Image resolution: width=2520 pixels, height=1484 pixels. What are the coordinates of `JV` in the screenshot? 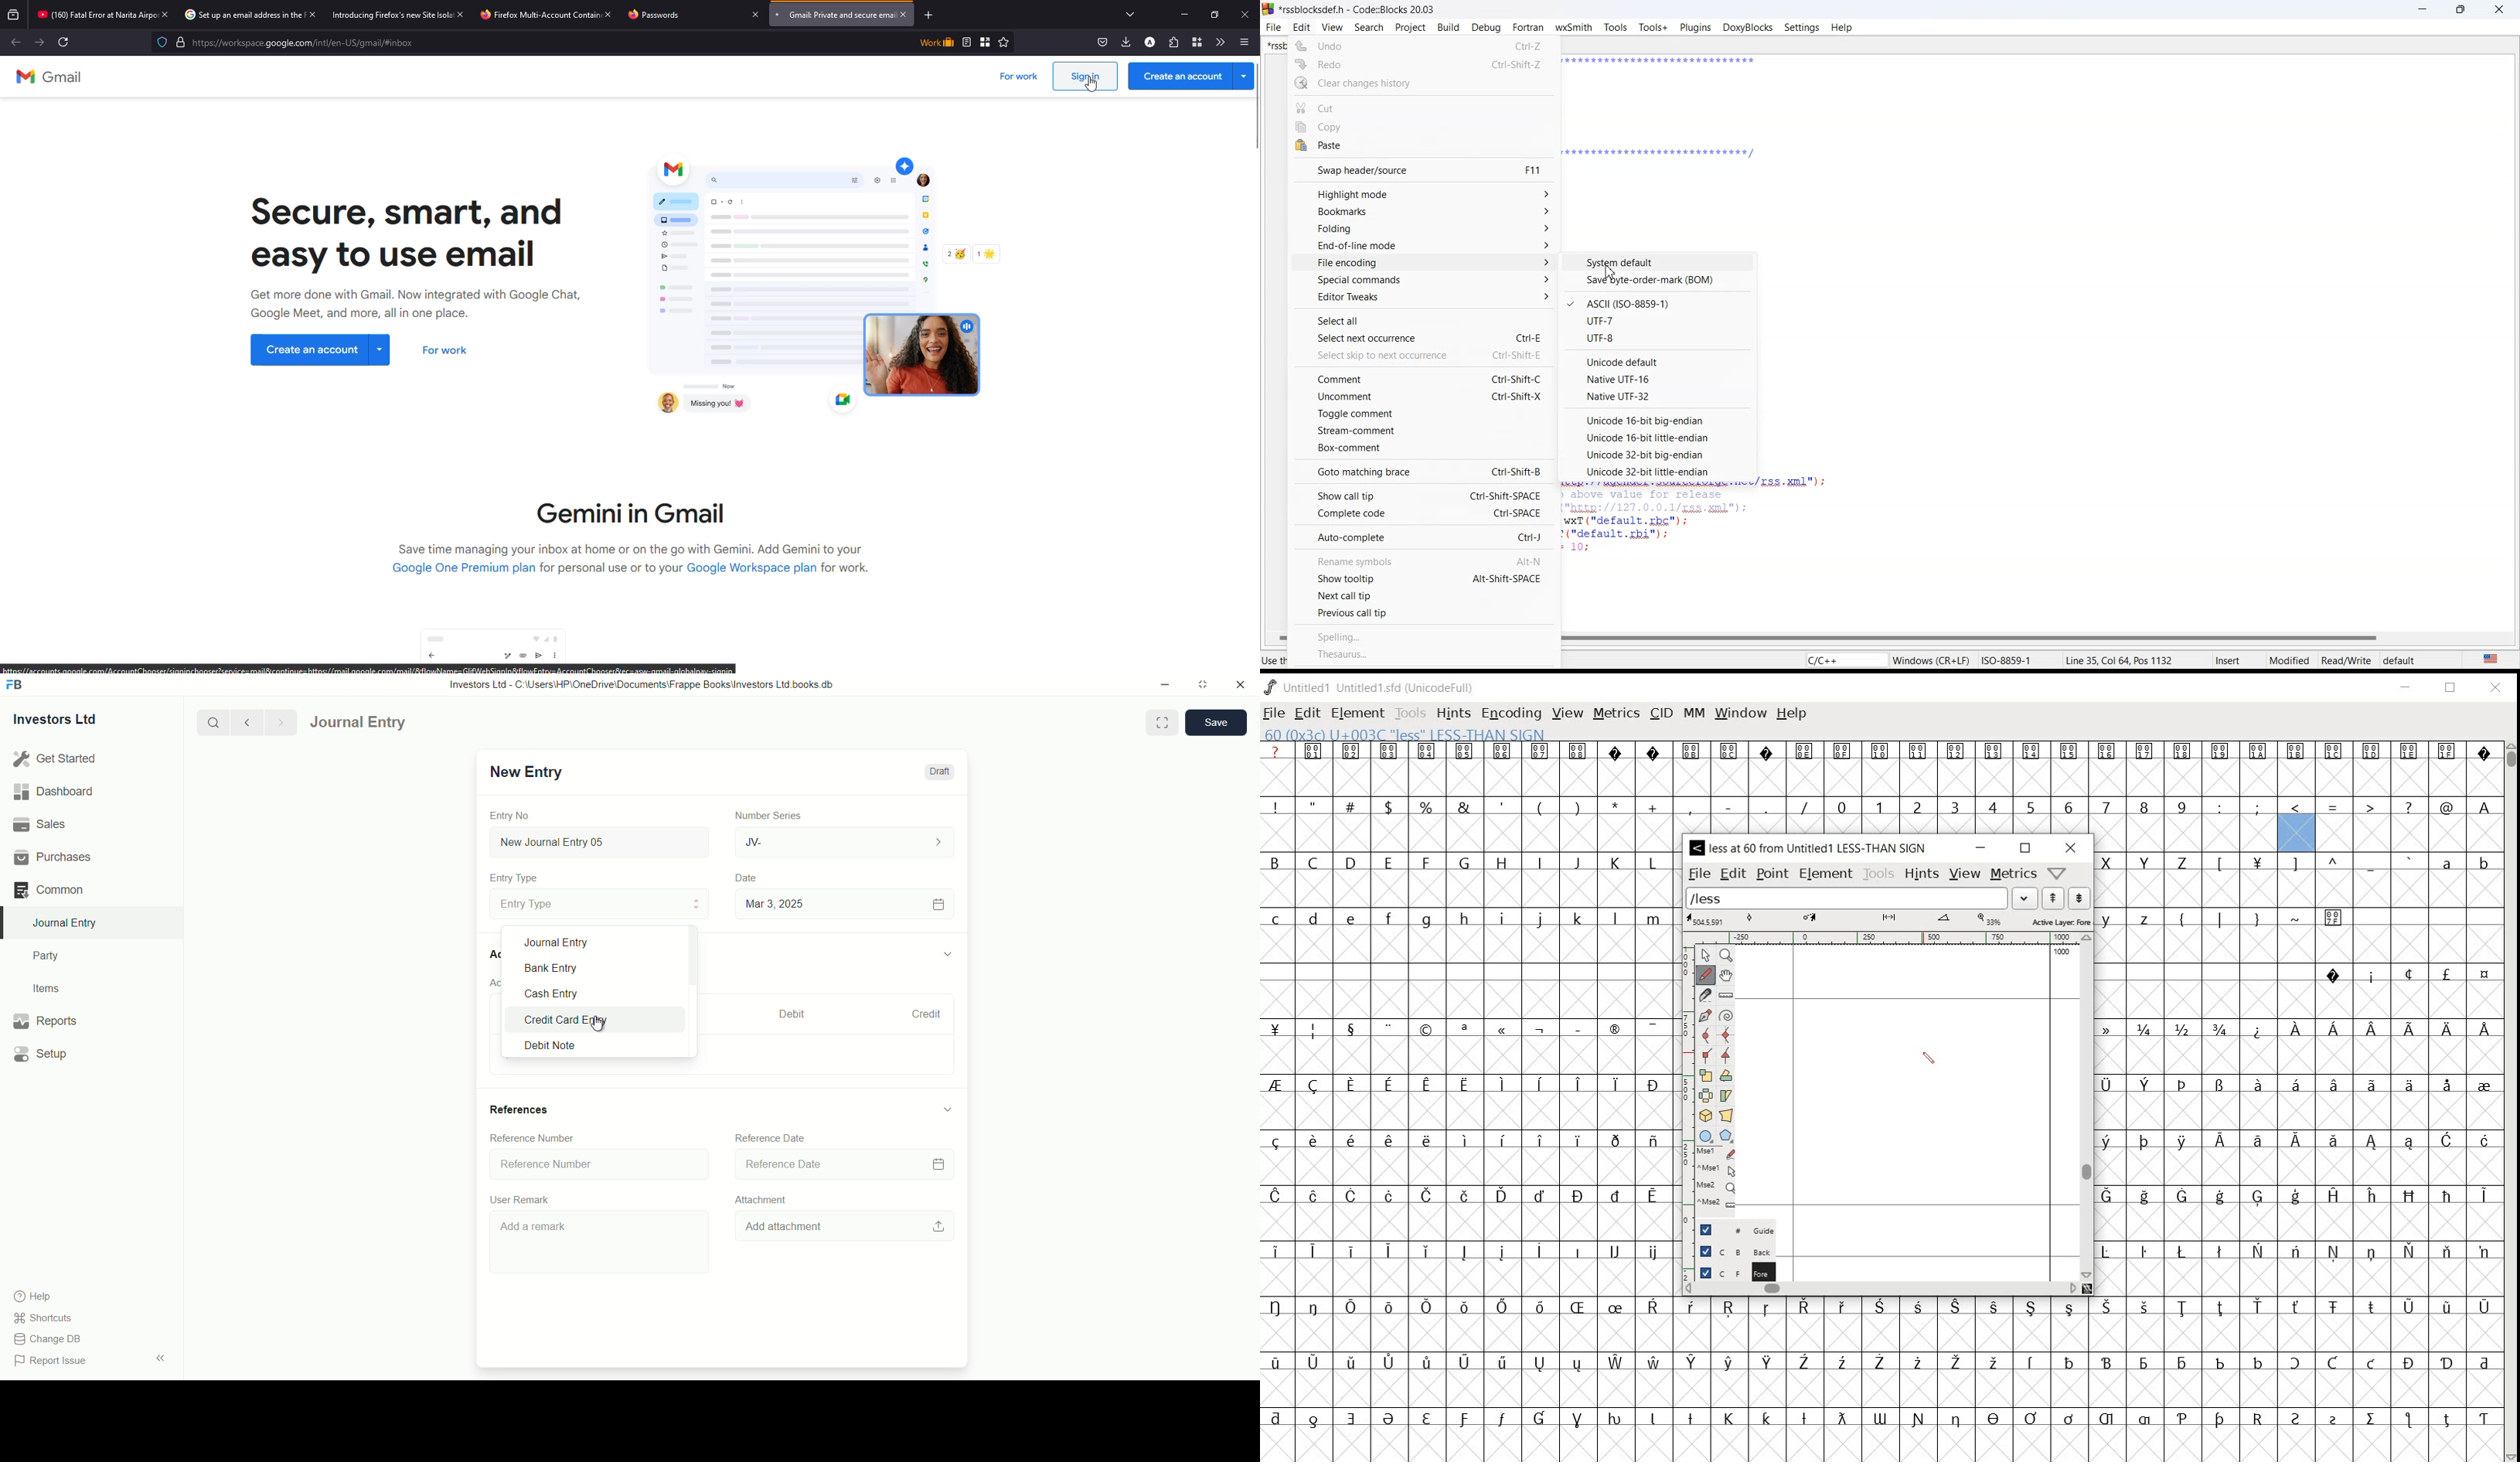 It's located at (847, 841).